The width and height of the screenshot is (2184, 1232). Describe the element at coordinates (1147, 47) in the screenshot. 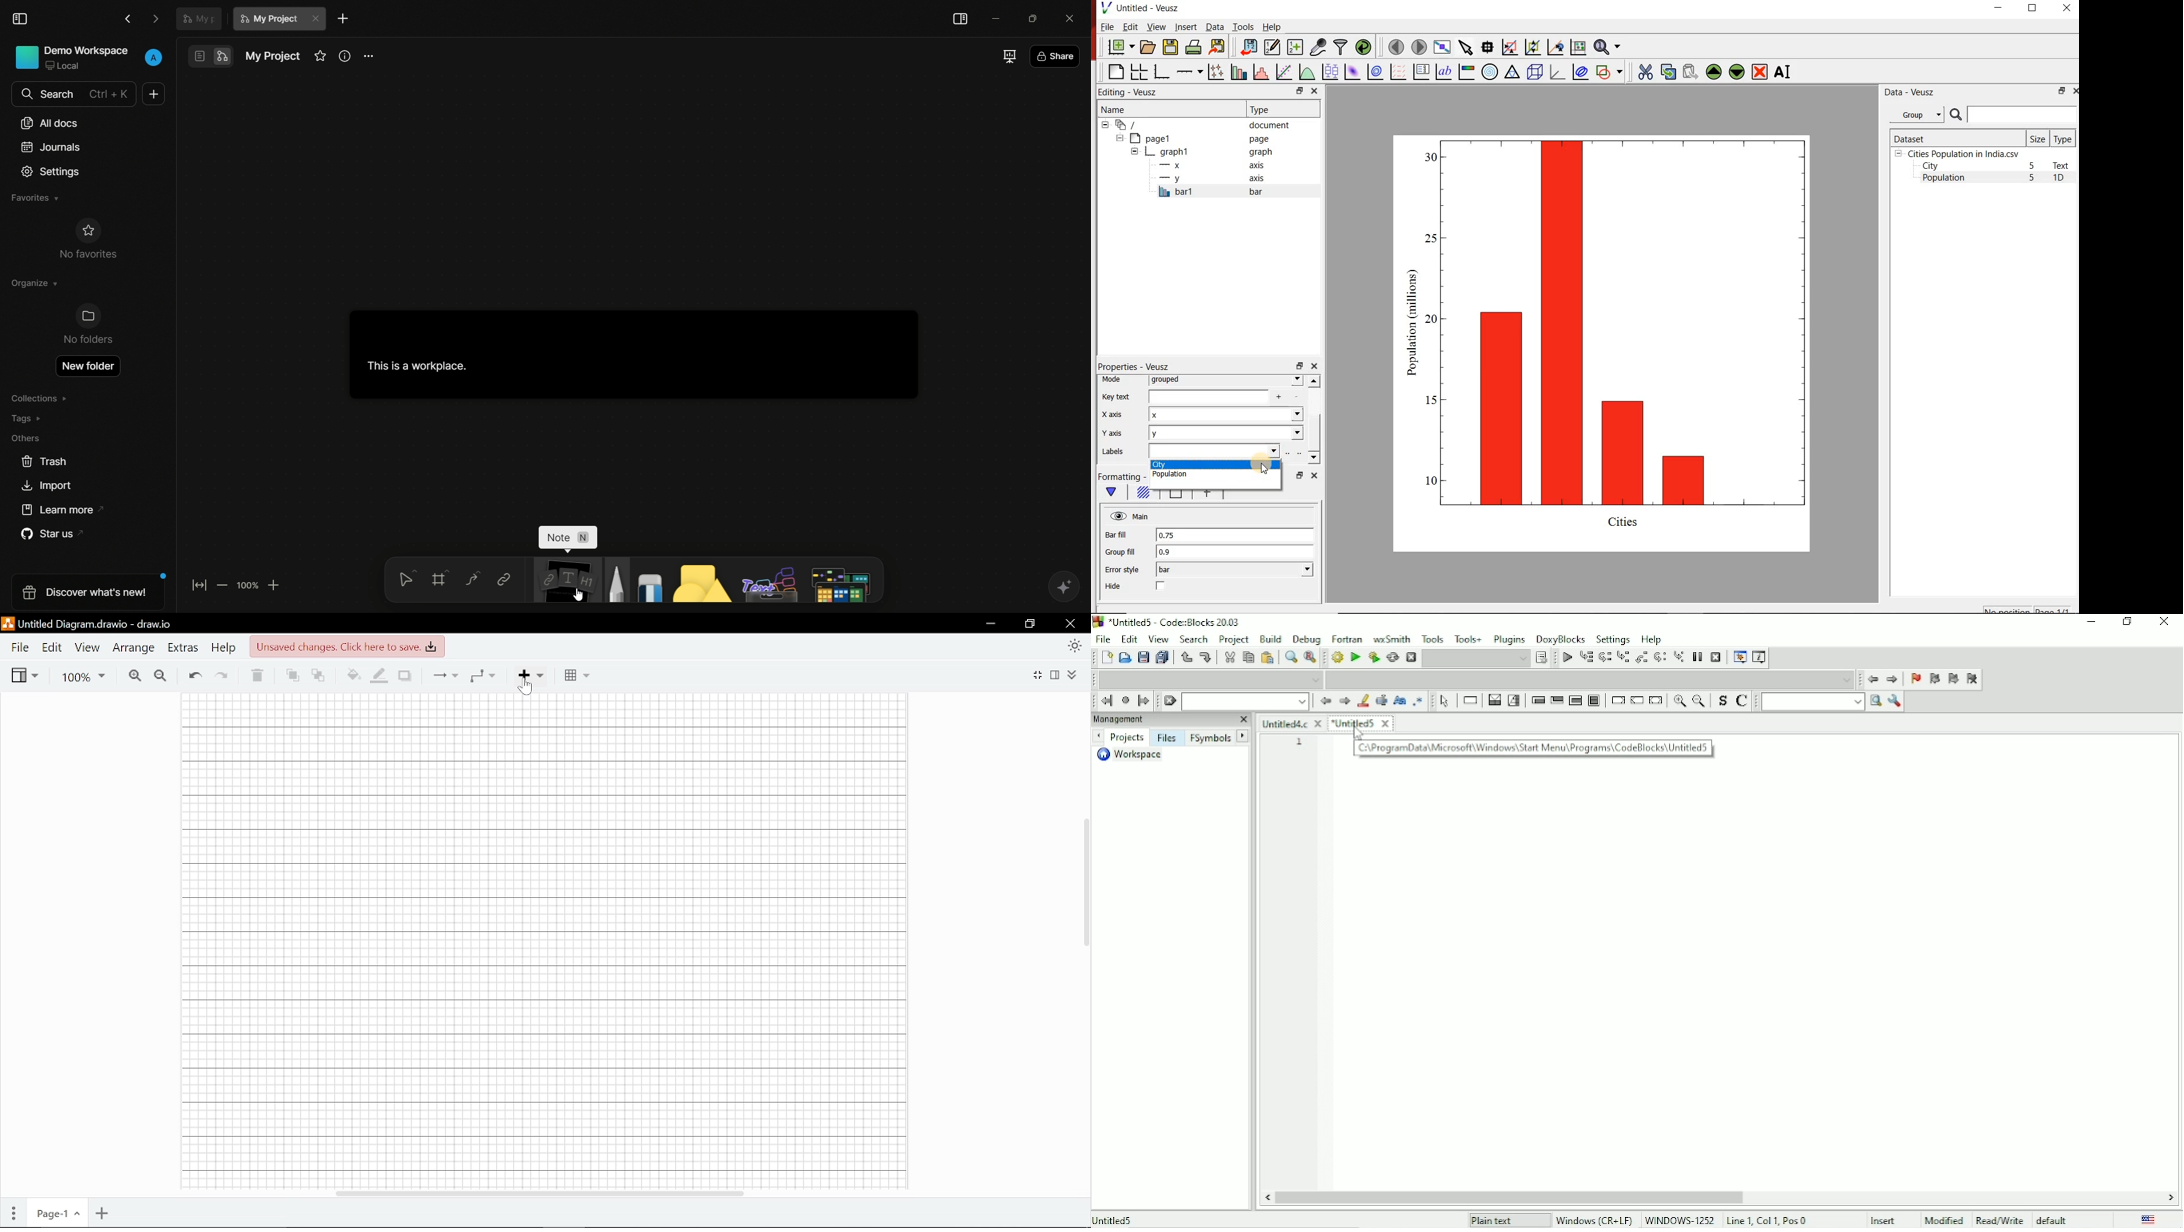

I see `open a document` at that location.